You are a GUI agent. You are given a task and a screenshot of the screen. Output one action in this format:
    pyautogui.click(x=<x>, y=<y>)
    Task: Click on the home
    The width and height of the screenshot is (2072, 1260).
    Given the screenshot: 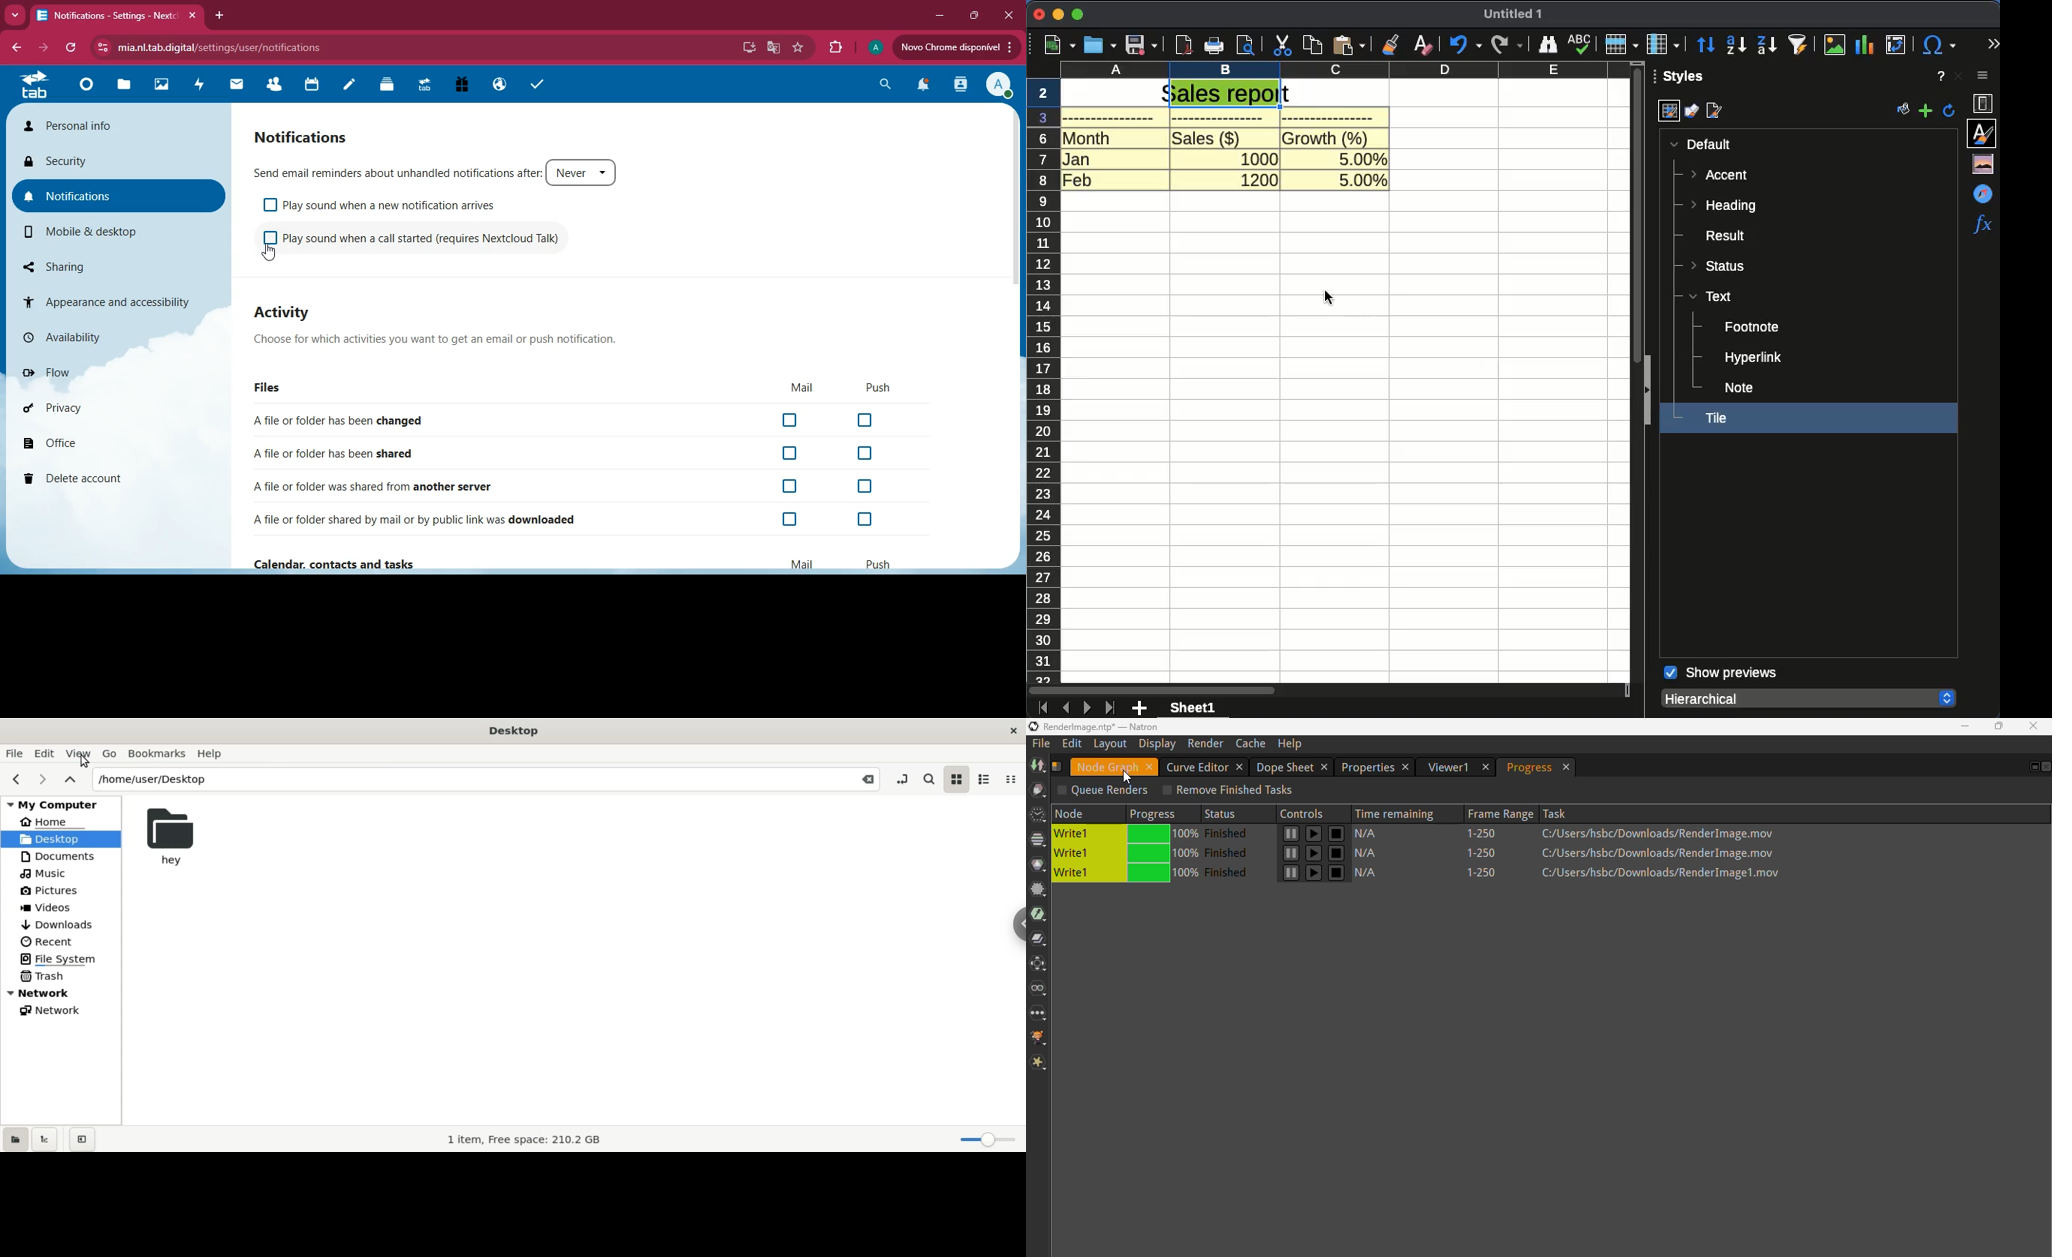 What is the action you would take?
    pyautogui.click(x=85, y=90)
    